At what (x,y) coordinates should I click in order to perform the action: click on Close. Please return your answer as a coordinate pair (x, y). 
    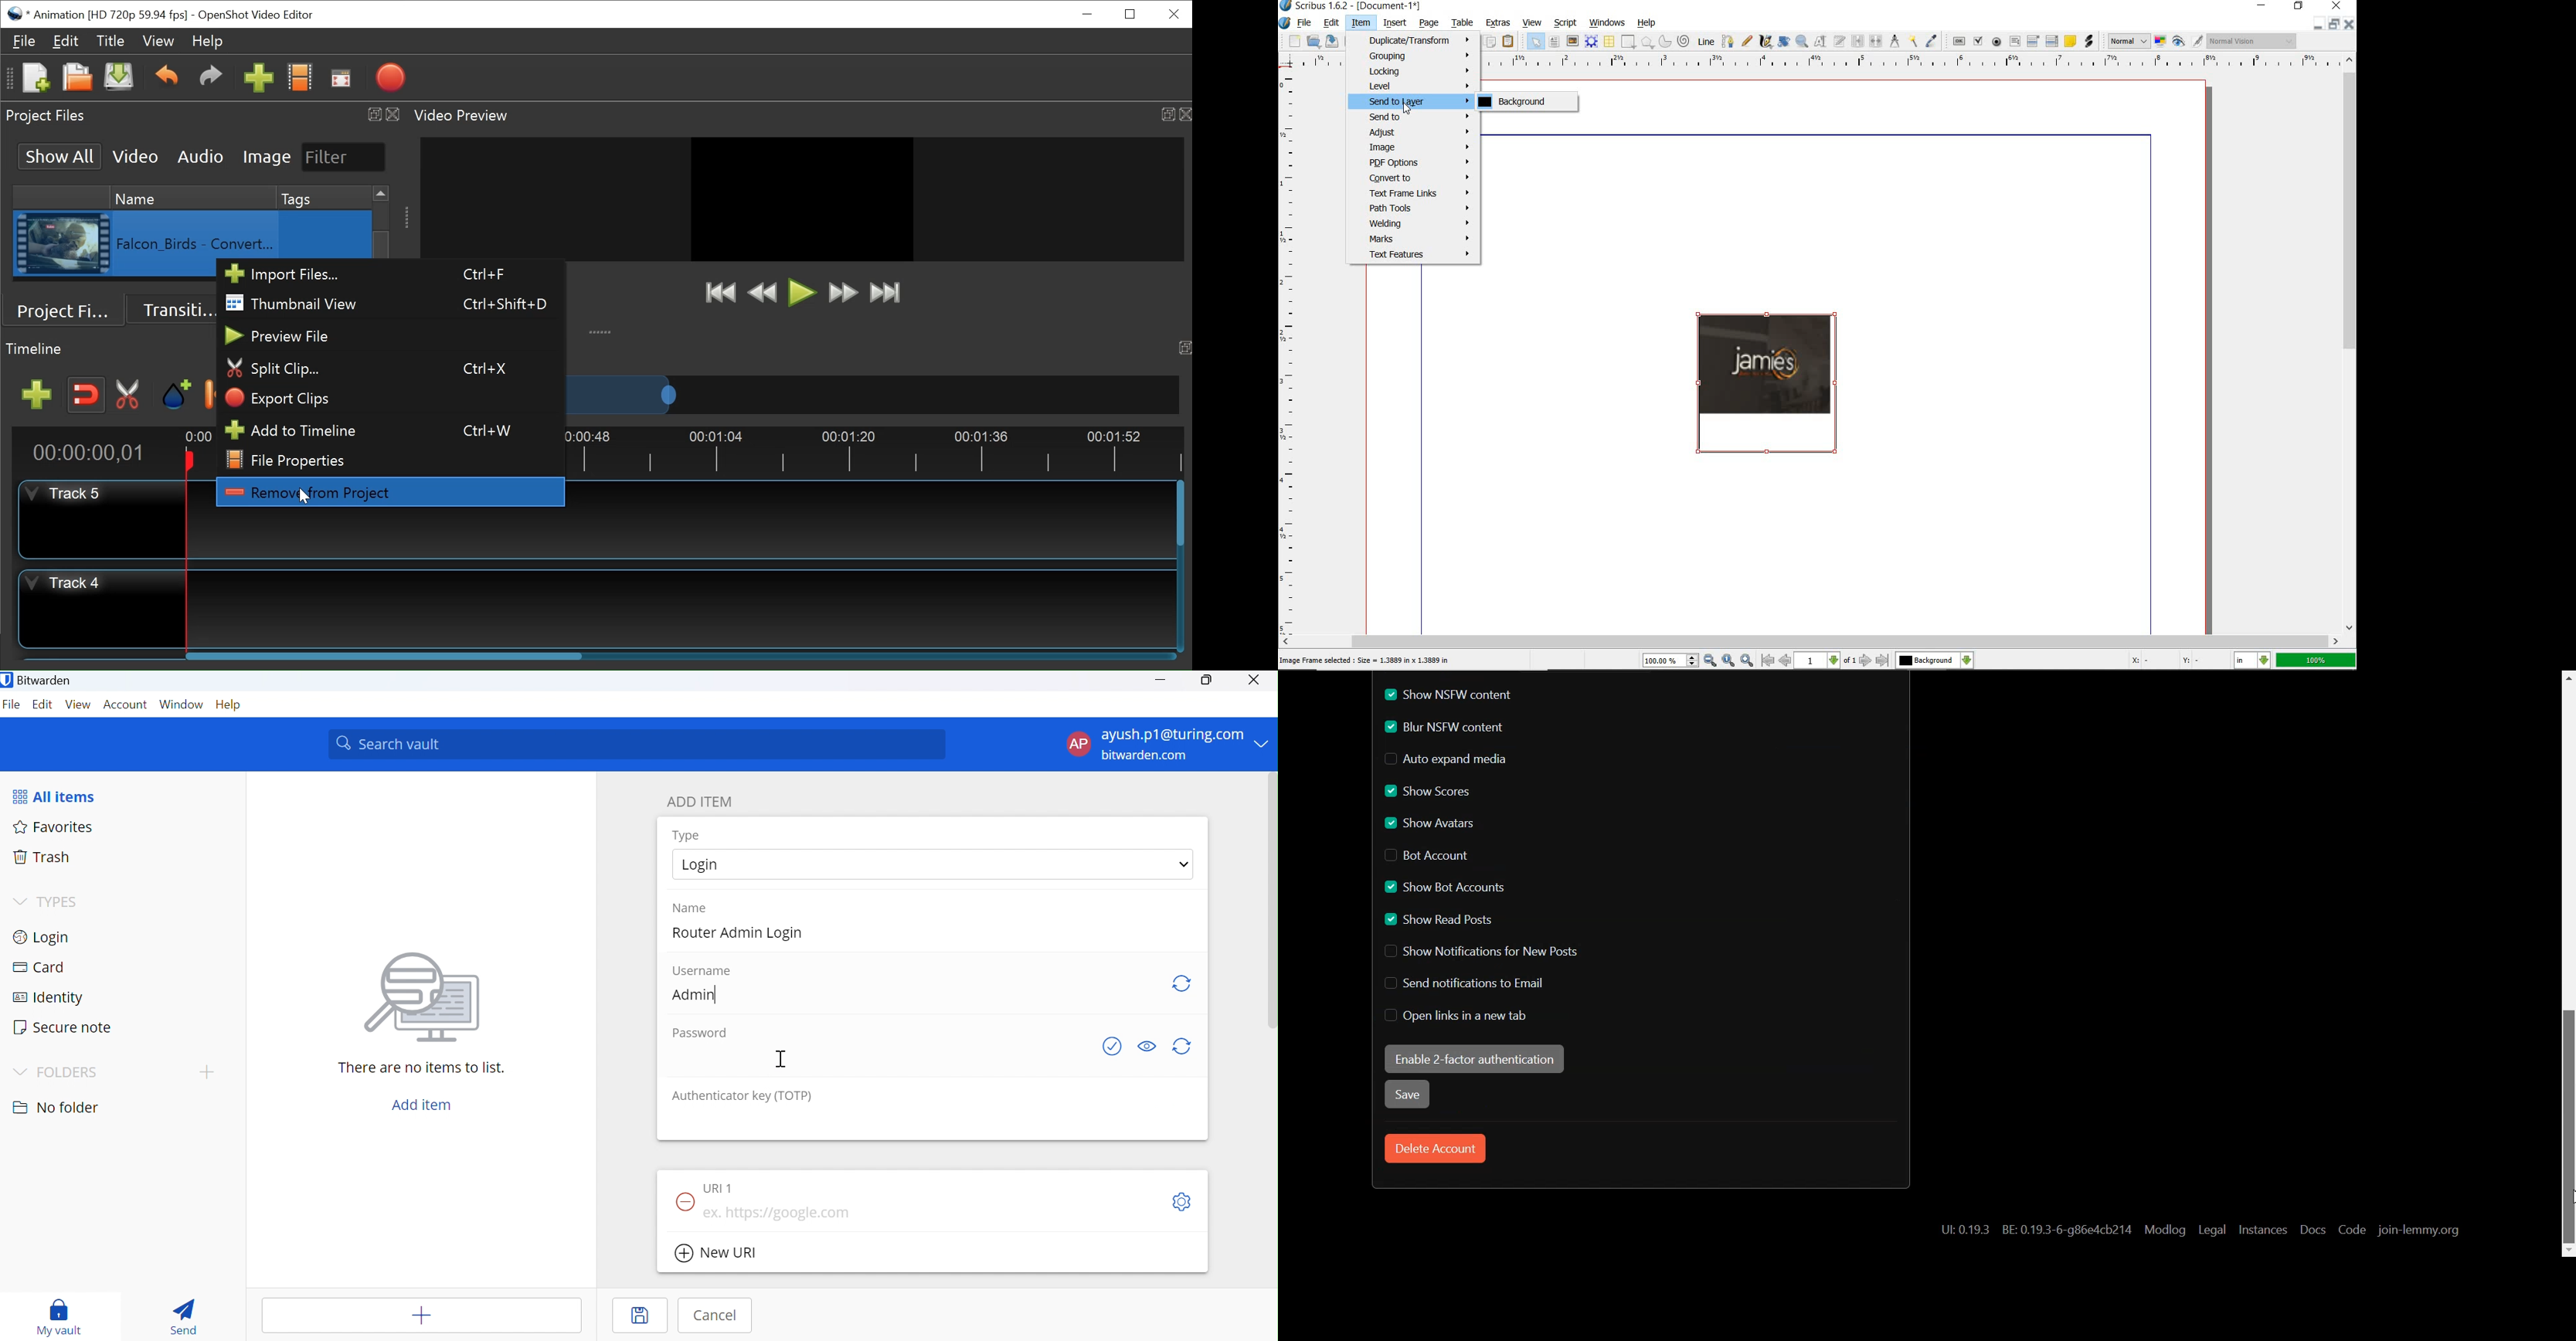
    Looking at the image, I should click on (1256, 681).